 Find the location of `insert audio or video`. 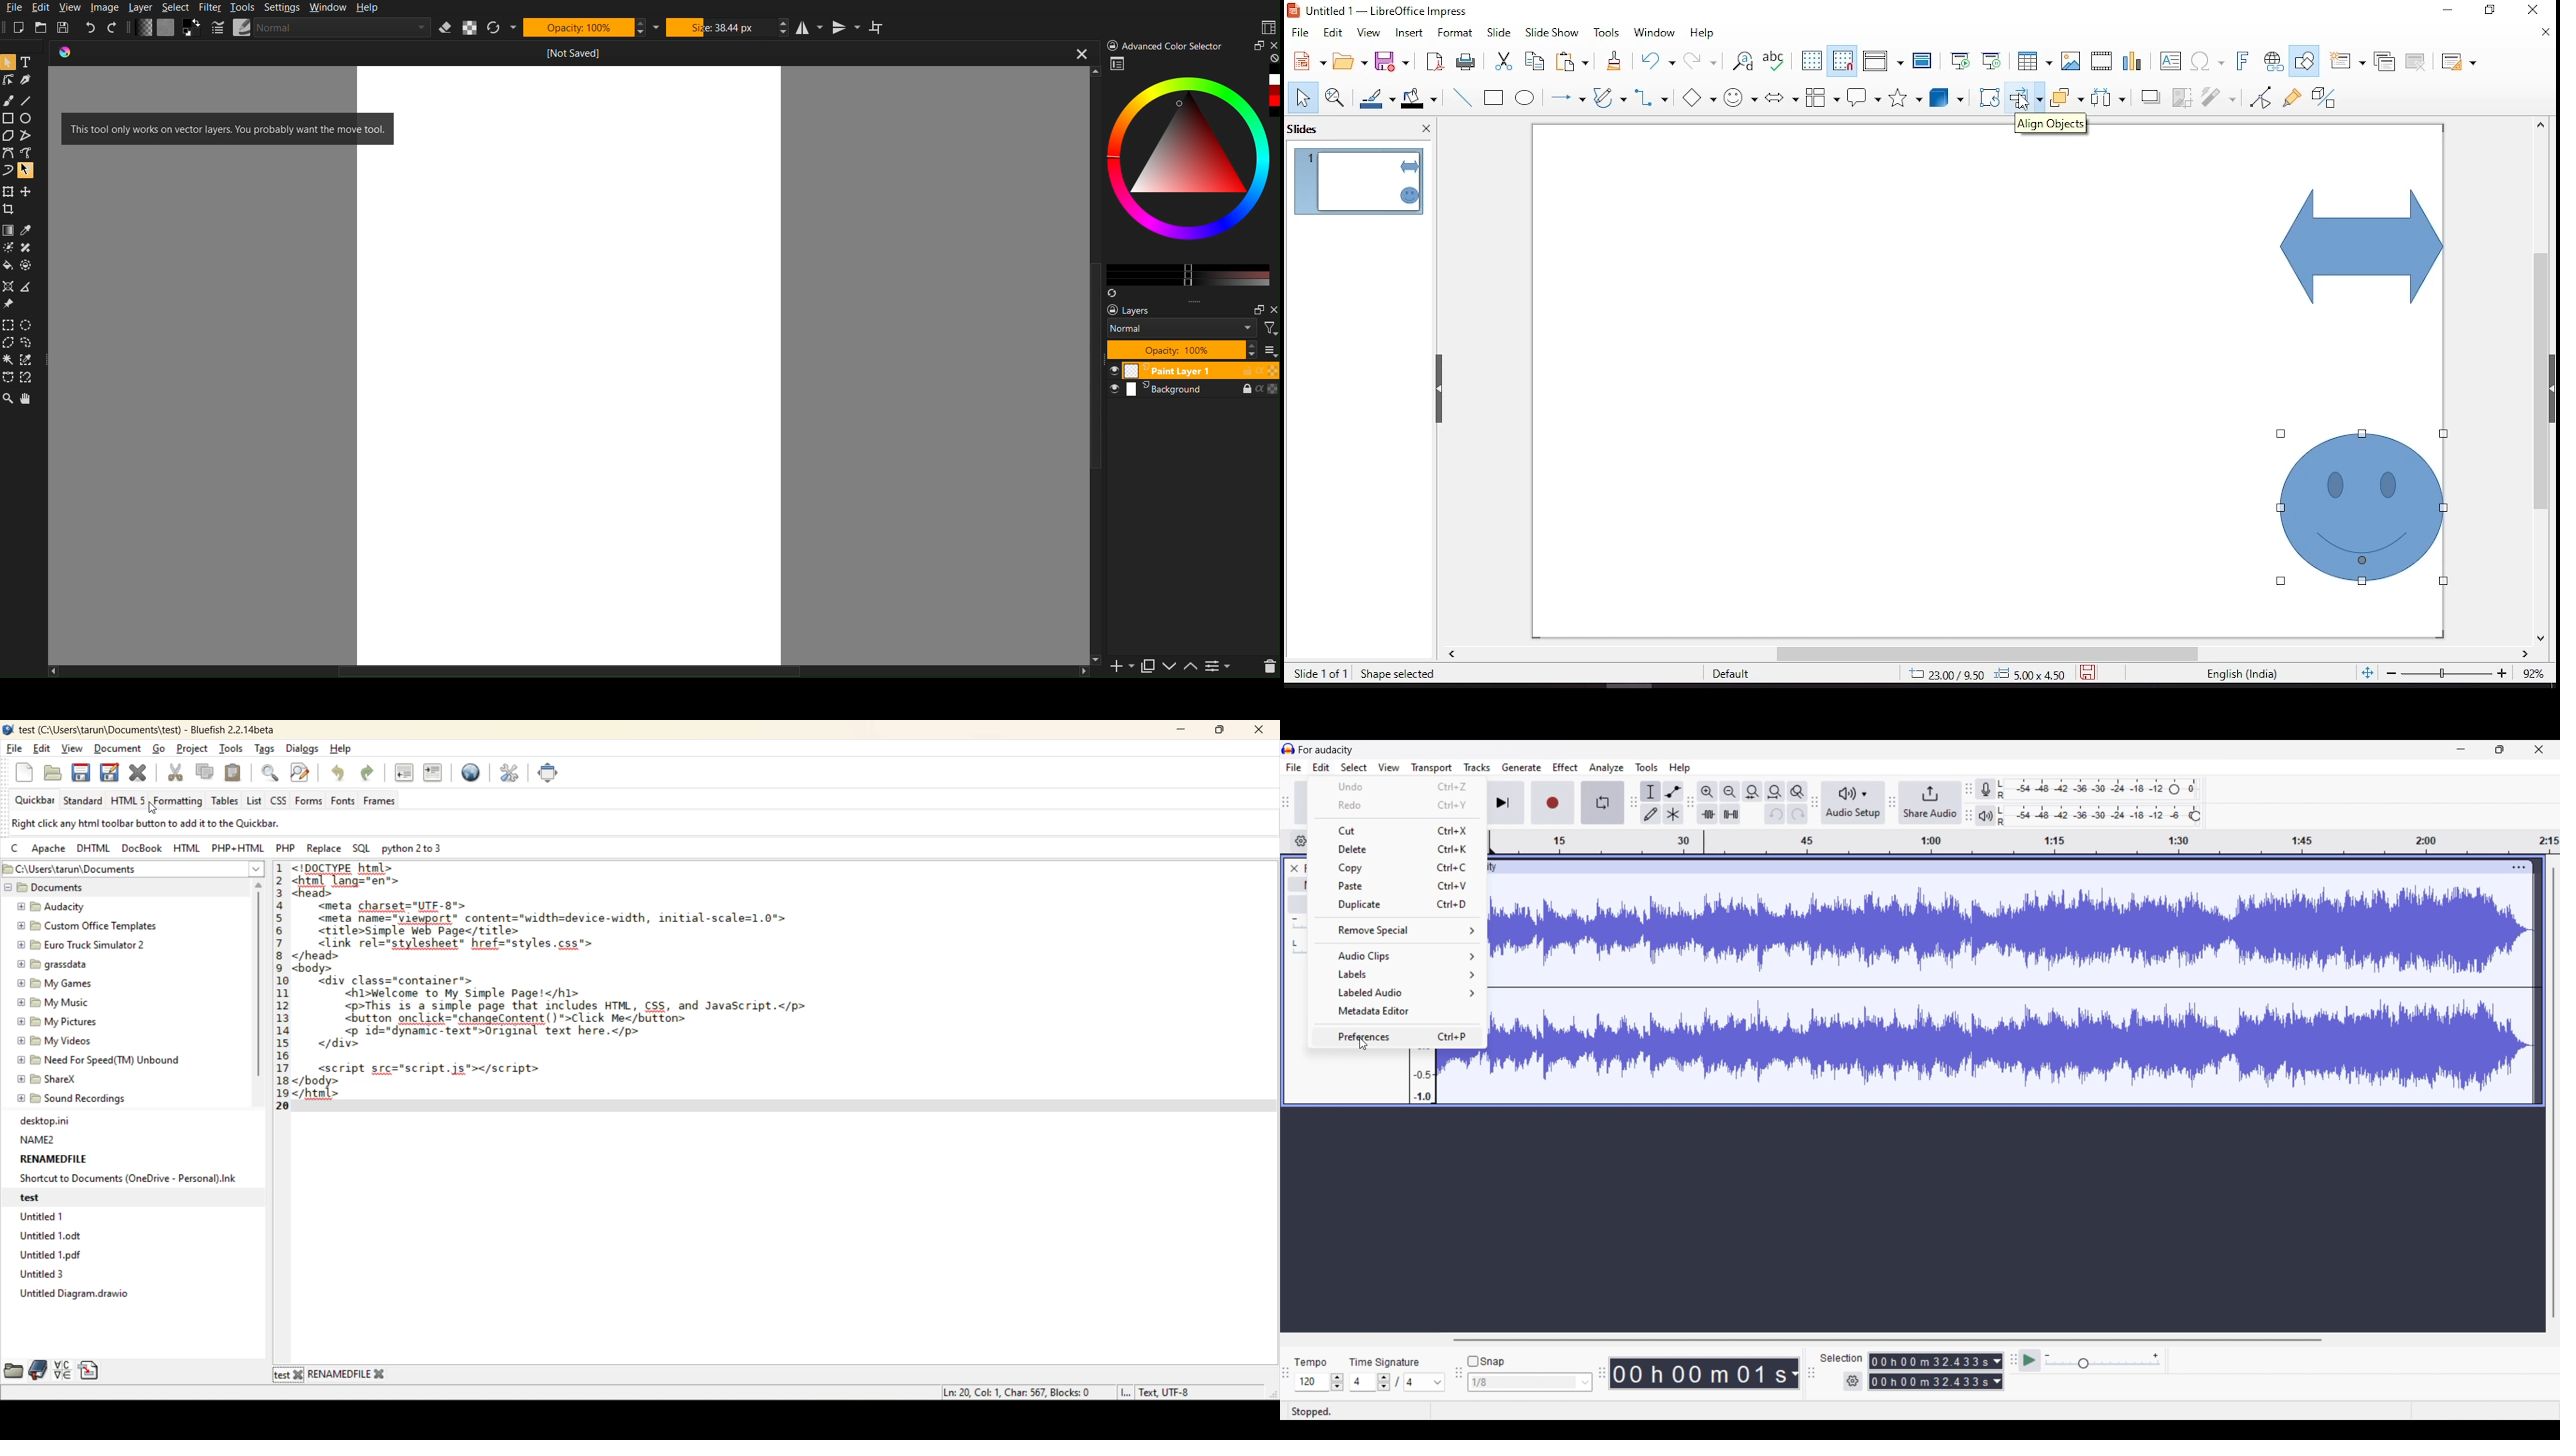

insert audio or video is located at coordinates (2101, 62).